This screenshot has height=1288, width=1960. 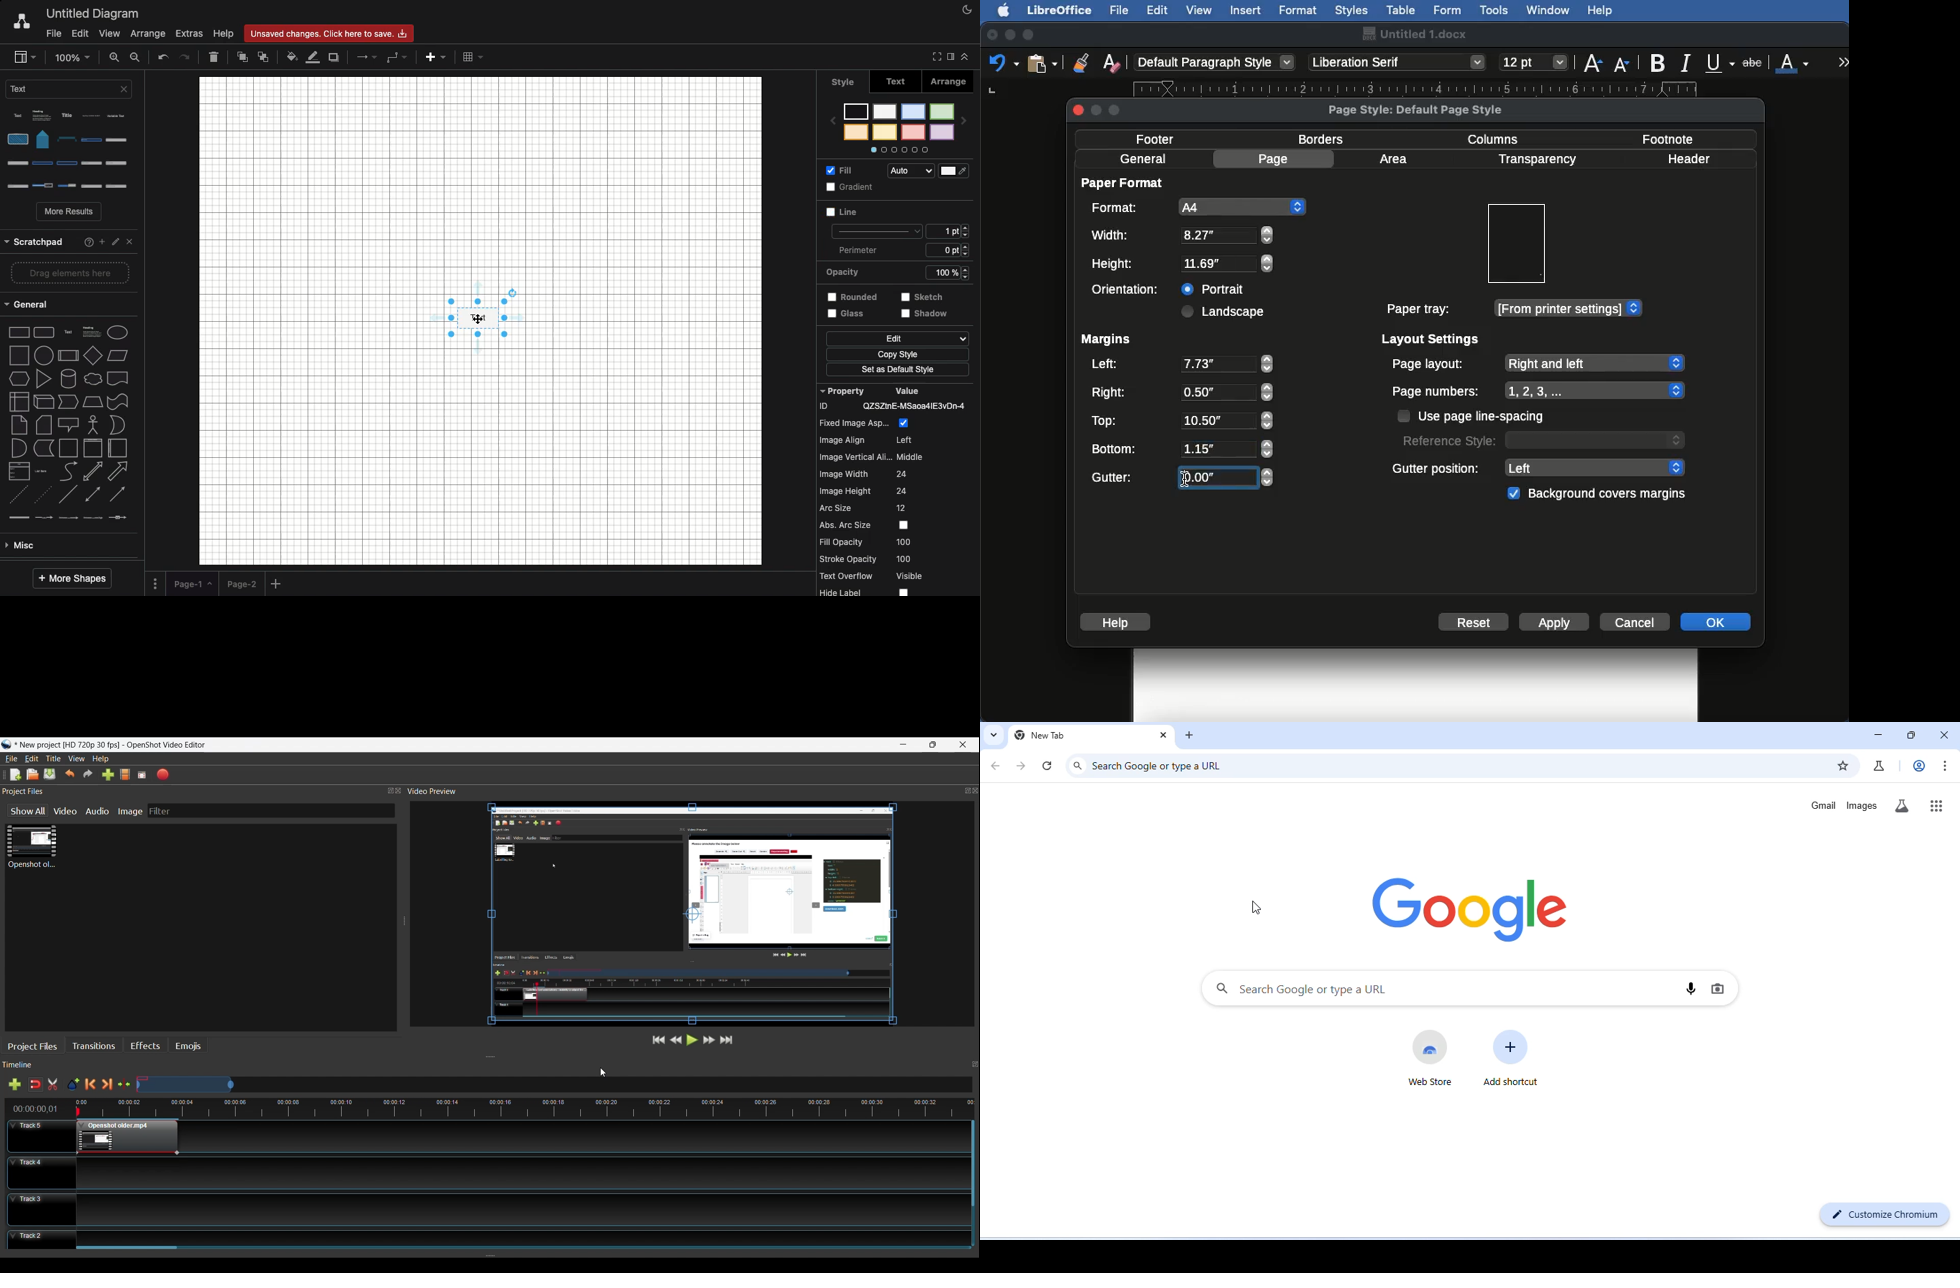 I want to click on Preview, so click(x=1516, y=244).